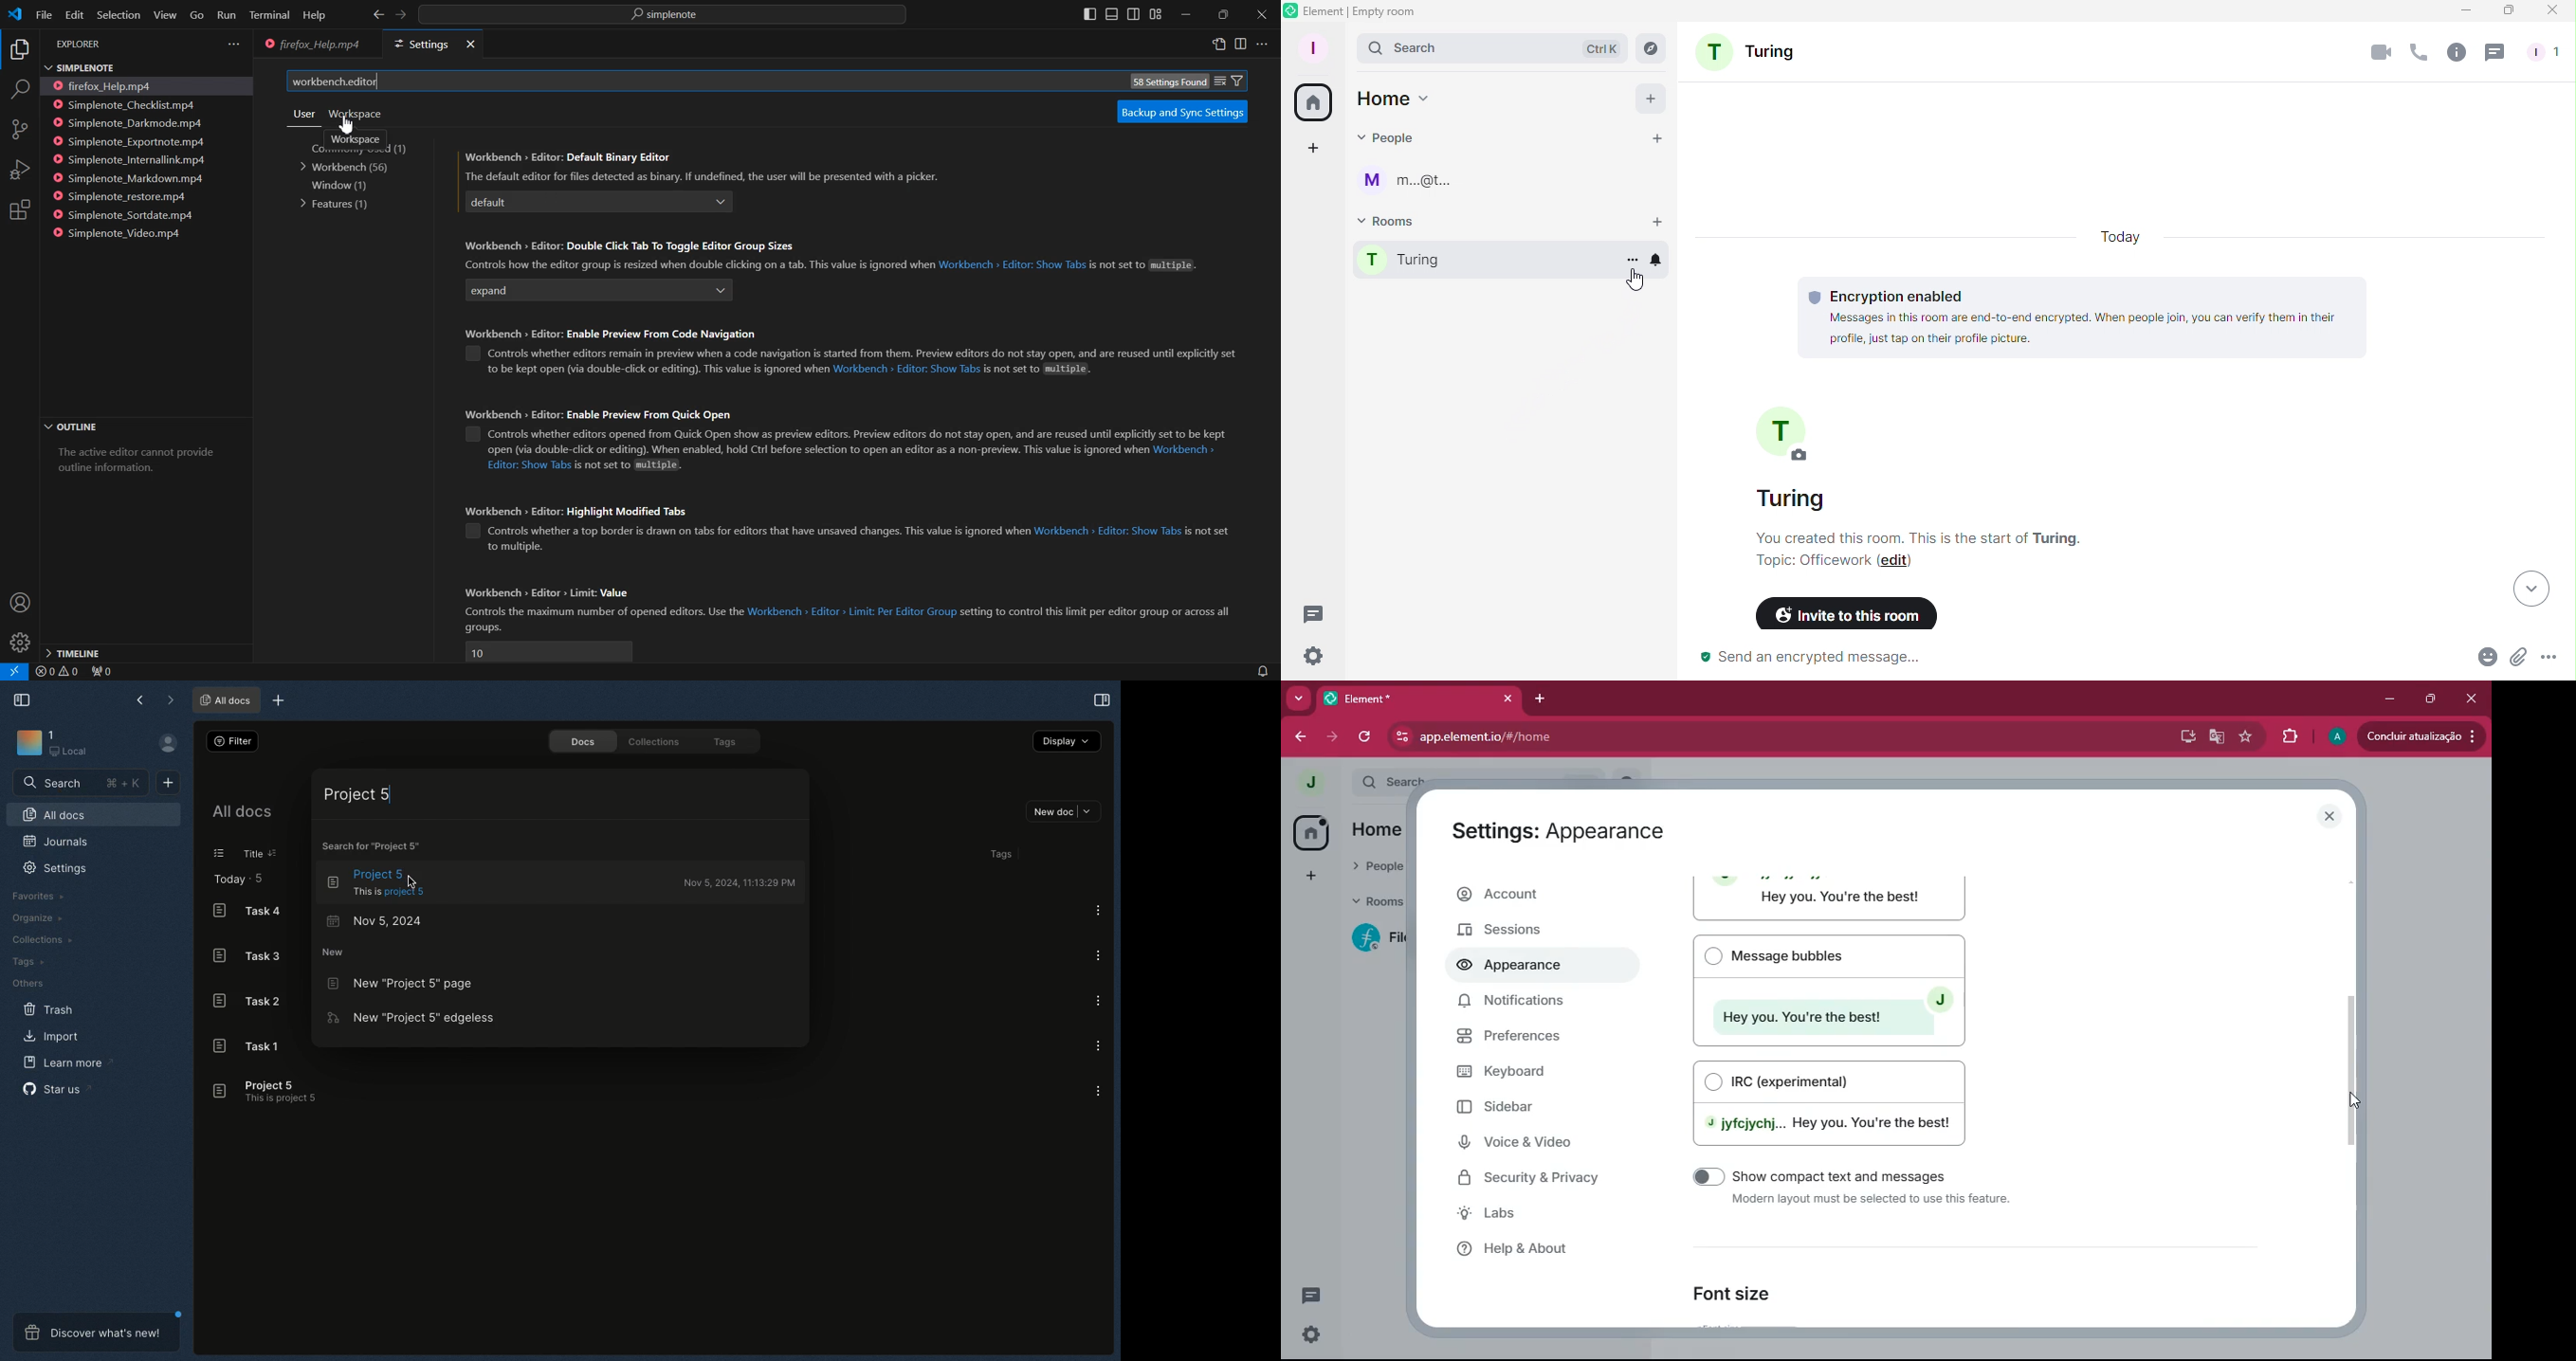 This screenshot has width=2576, height=1372. Describe the element at coordinates (1394, 220) in the screenshot. I see `Rooms` at that location.